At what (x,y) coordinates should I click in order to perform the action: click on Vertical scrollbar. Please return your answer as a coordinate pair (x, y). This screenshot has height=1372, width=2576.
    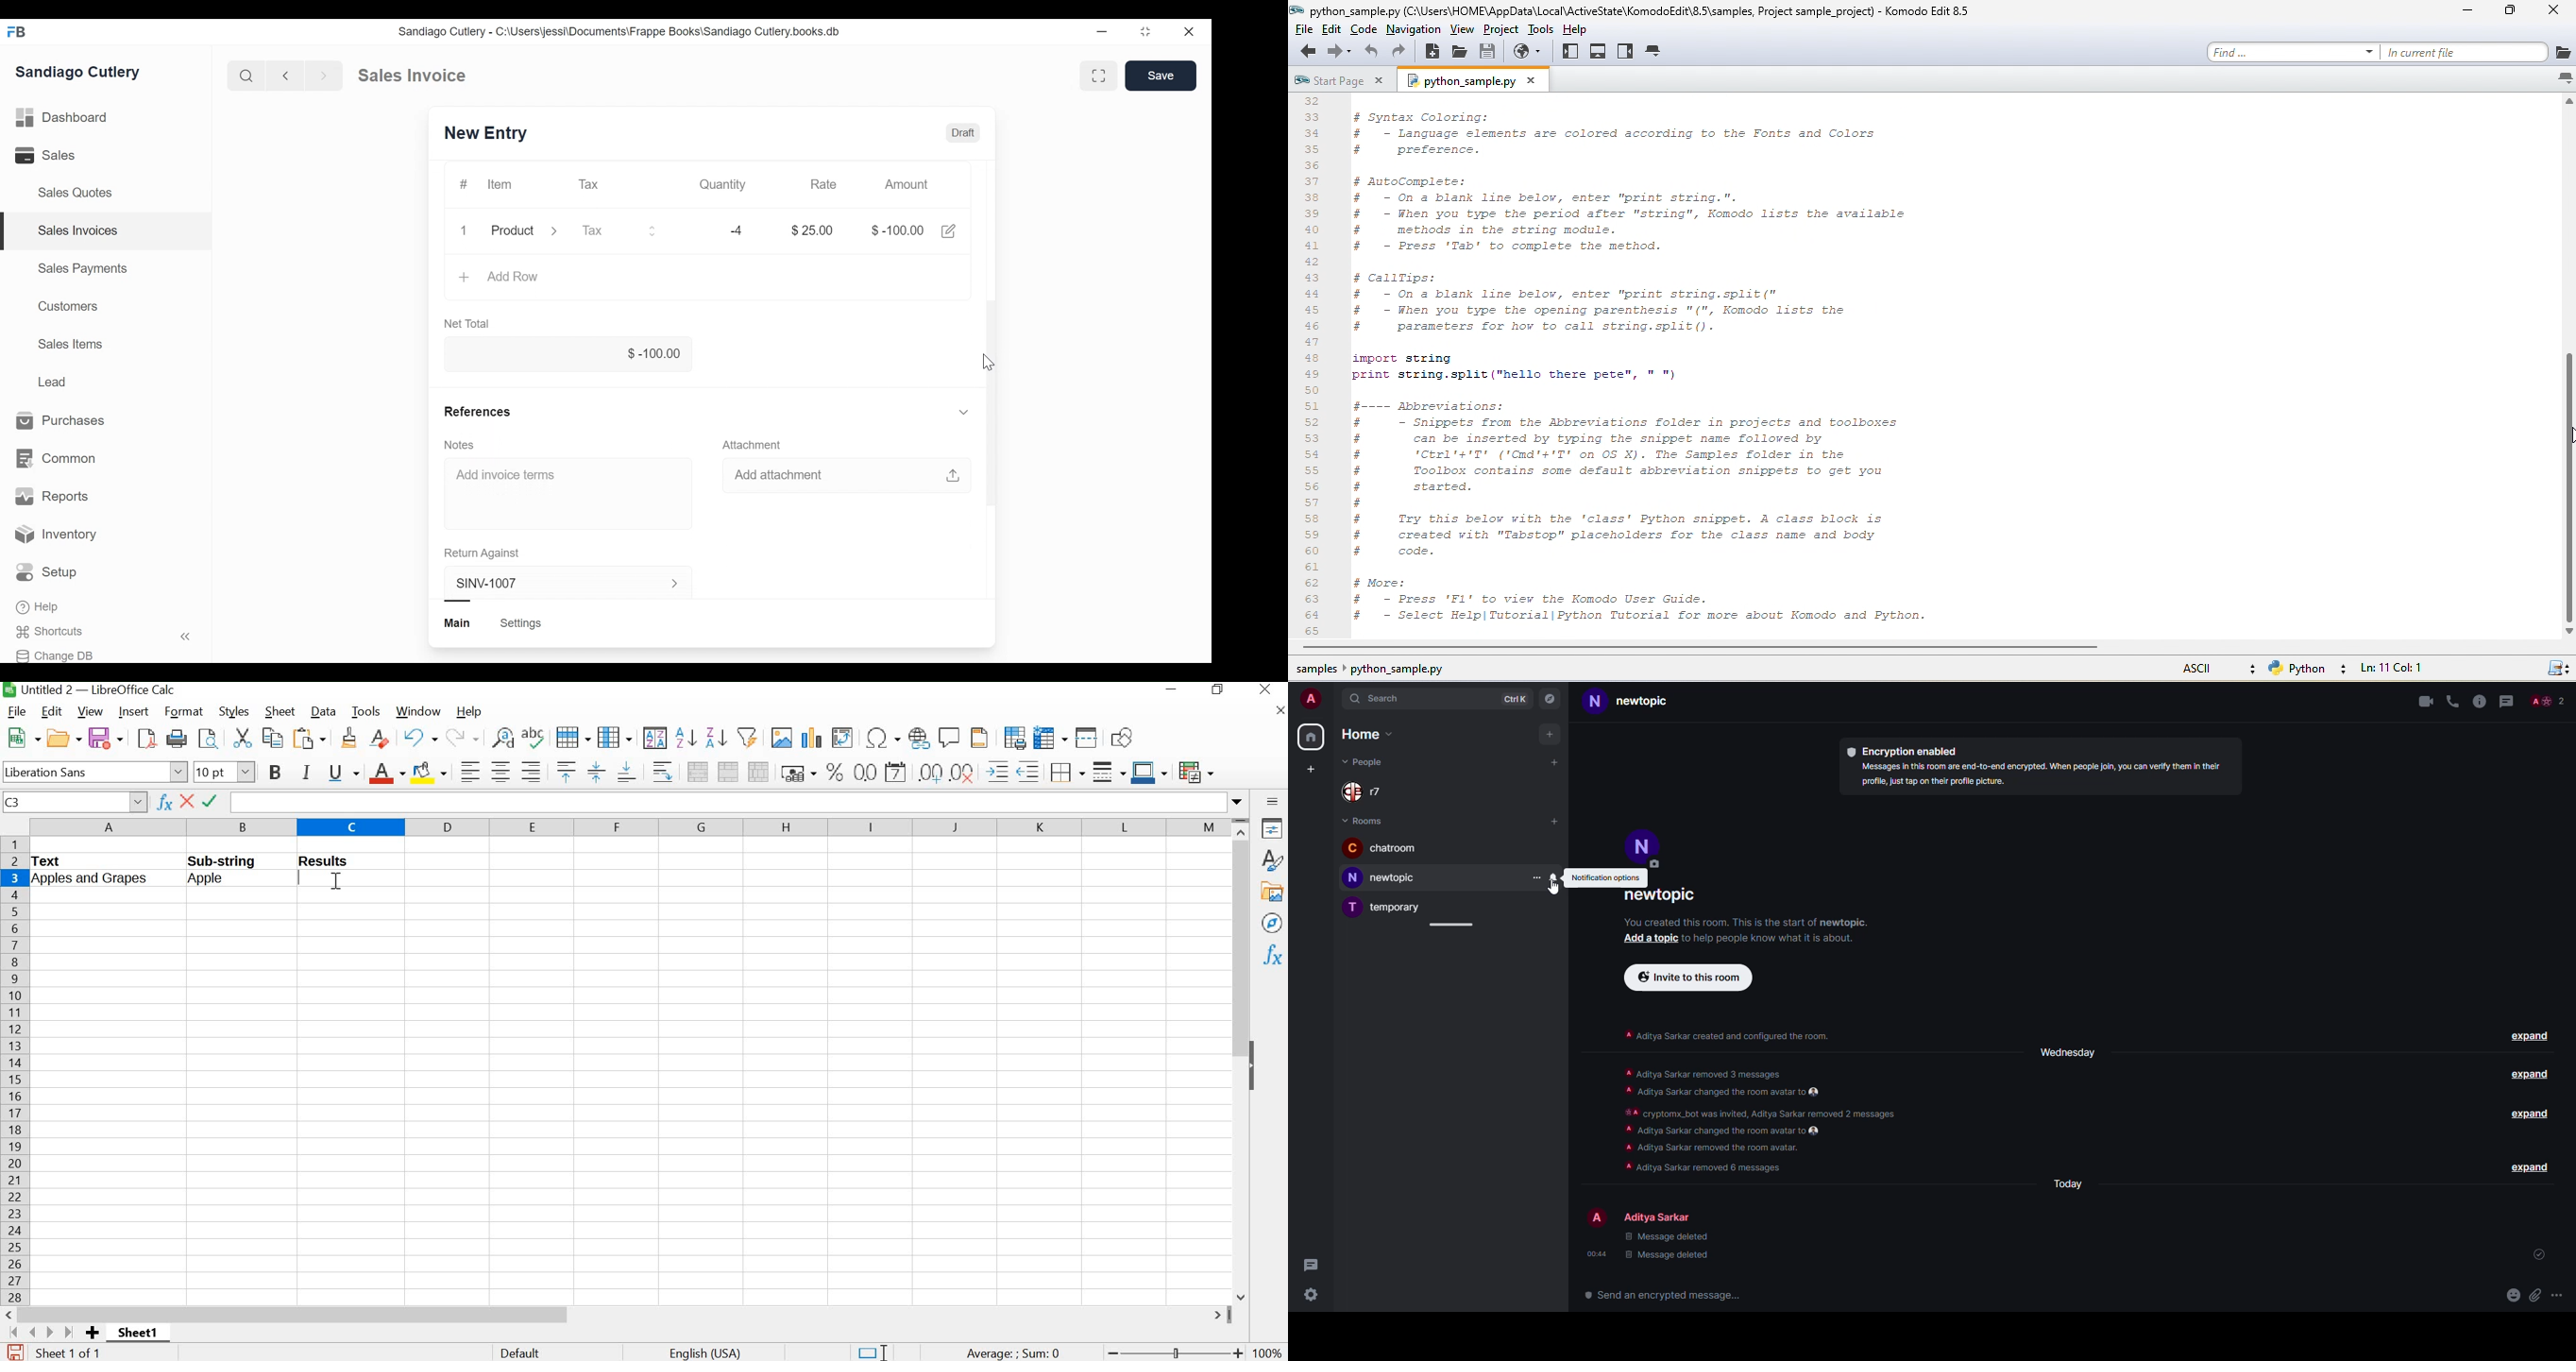
    Looking at the image, I should click on (994, 402).